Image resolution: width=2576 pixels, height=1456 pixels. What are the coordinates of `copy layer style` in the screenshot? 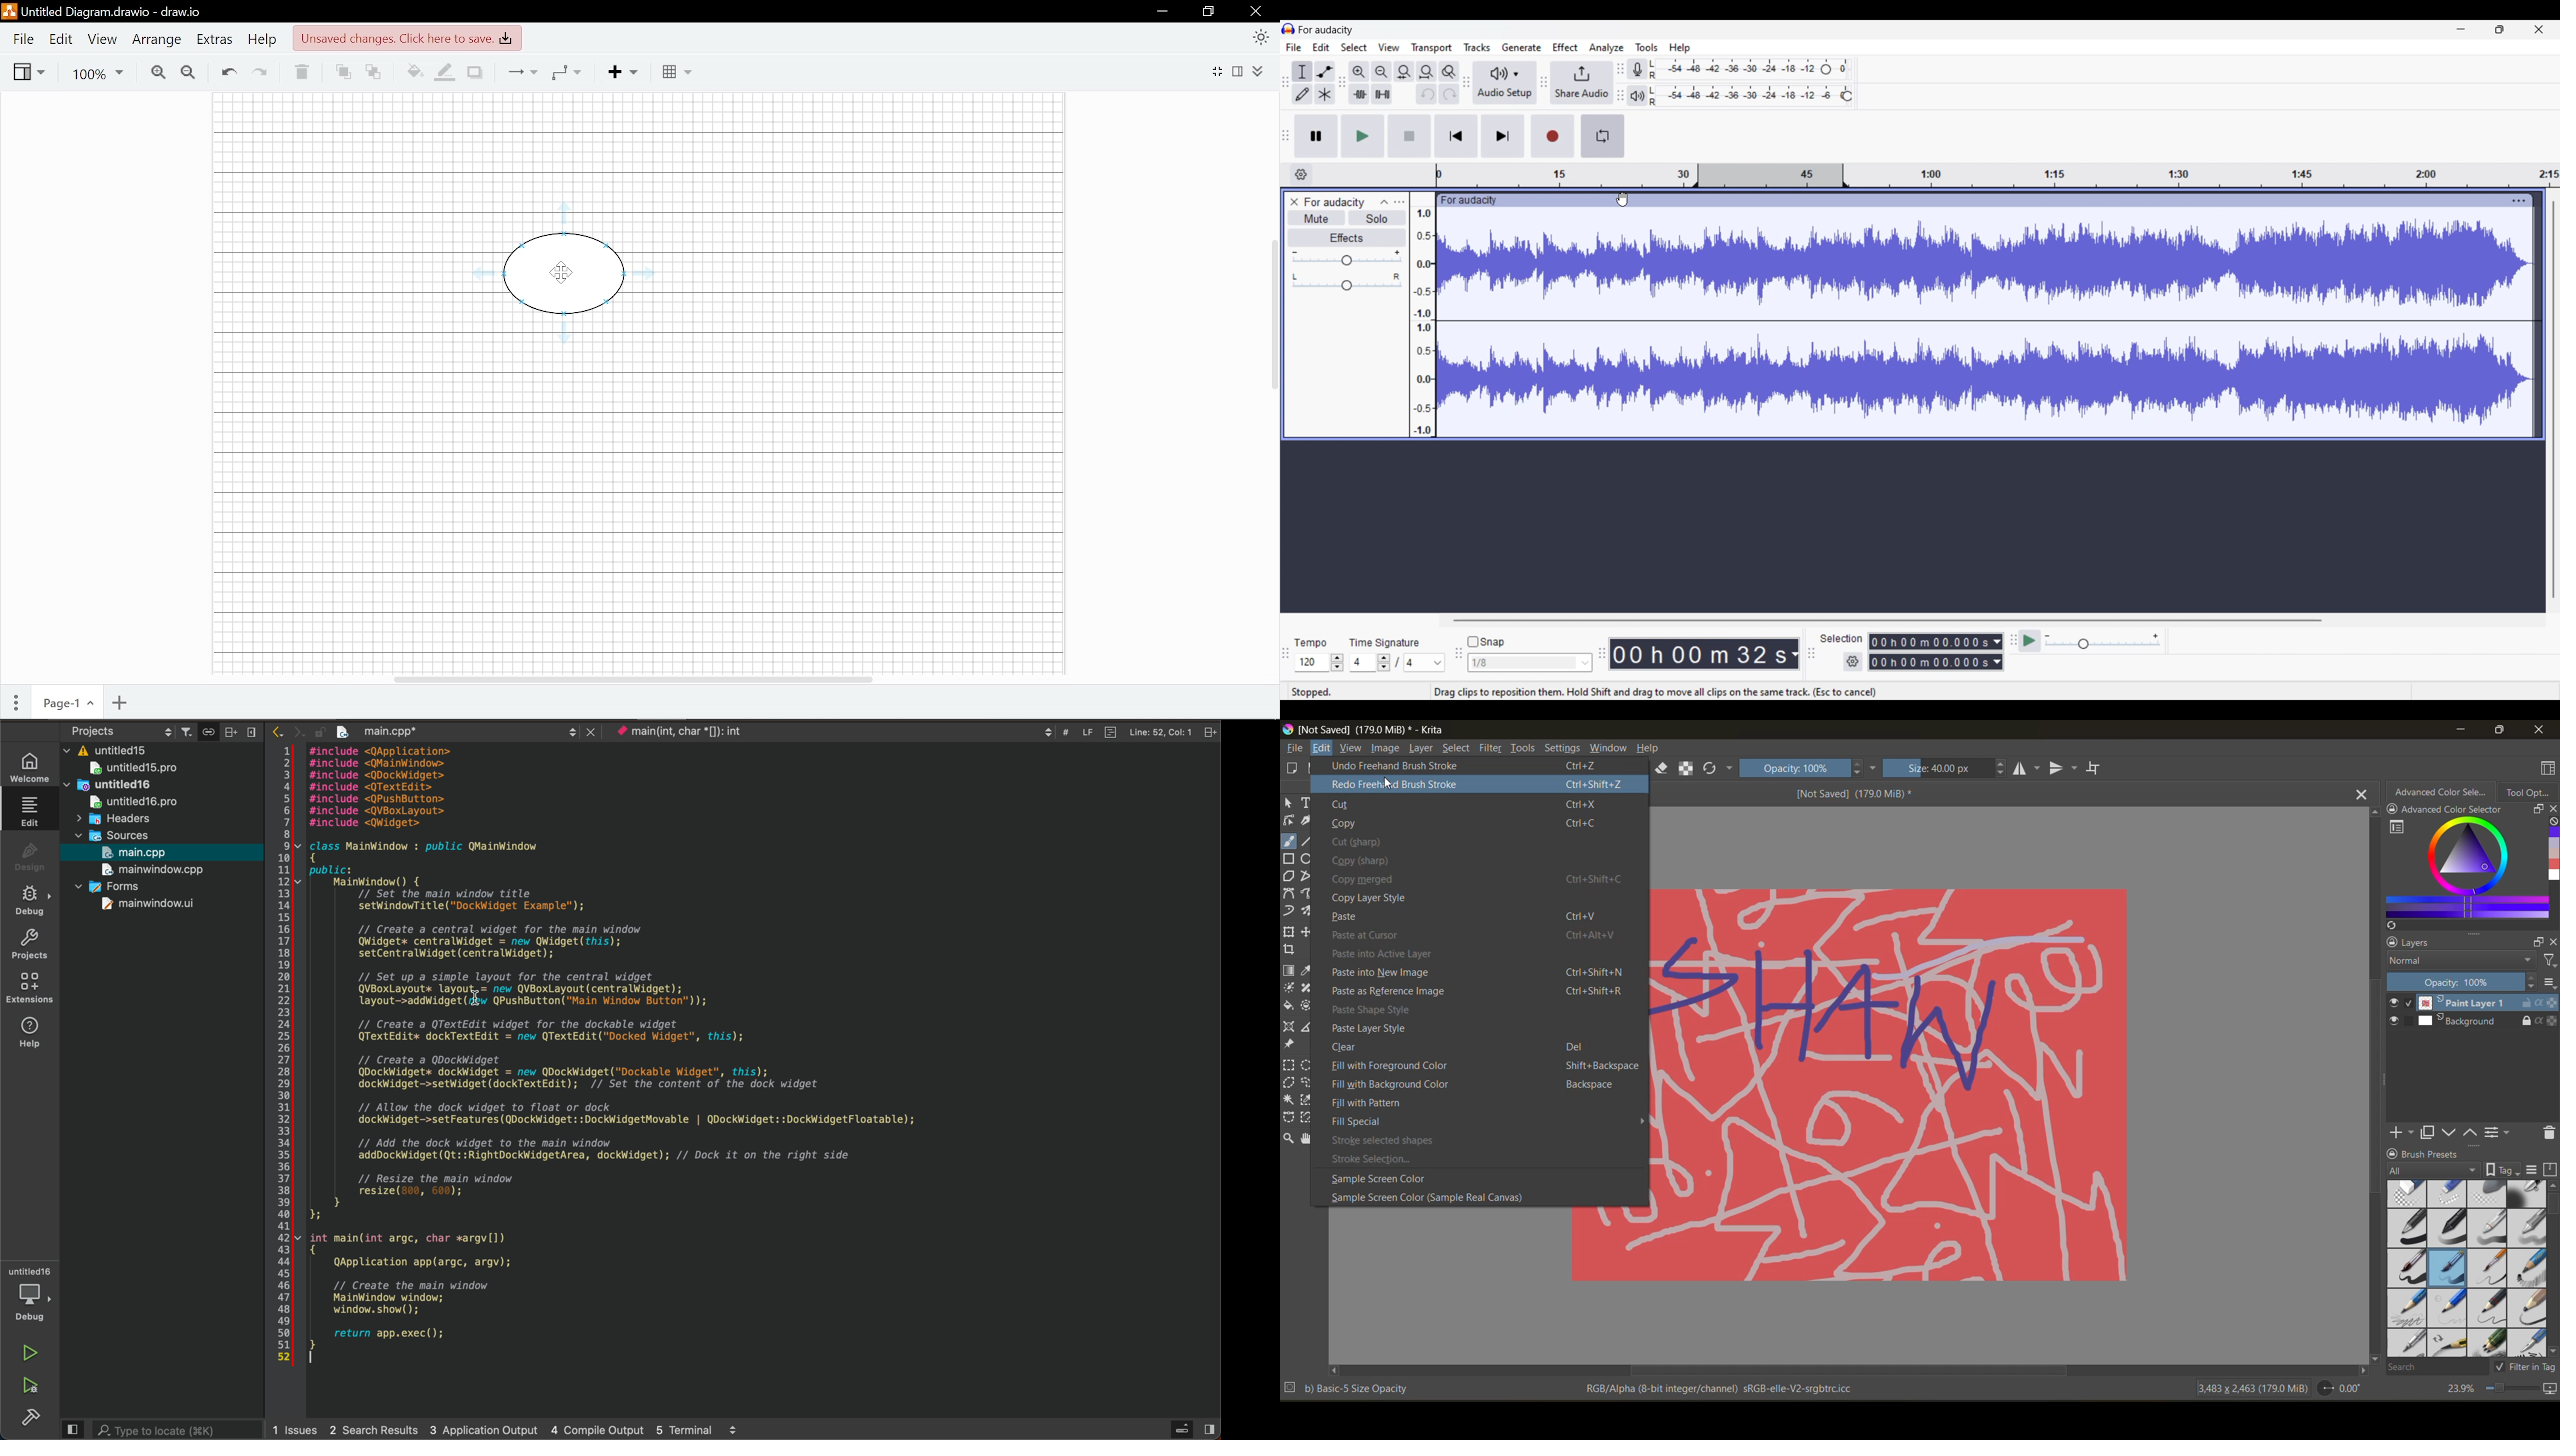 It's located at (1381, 898).